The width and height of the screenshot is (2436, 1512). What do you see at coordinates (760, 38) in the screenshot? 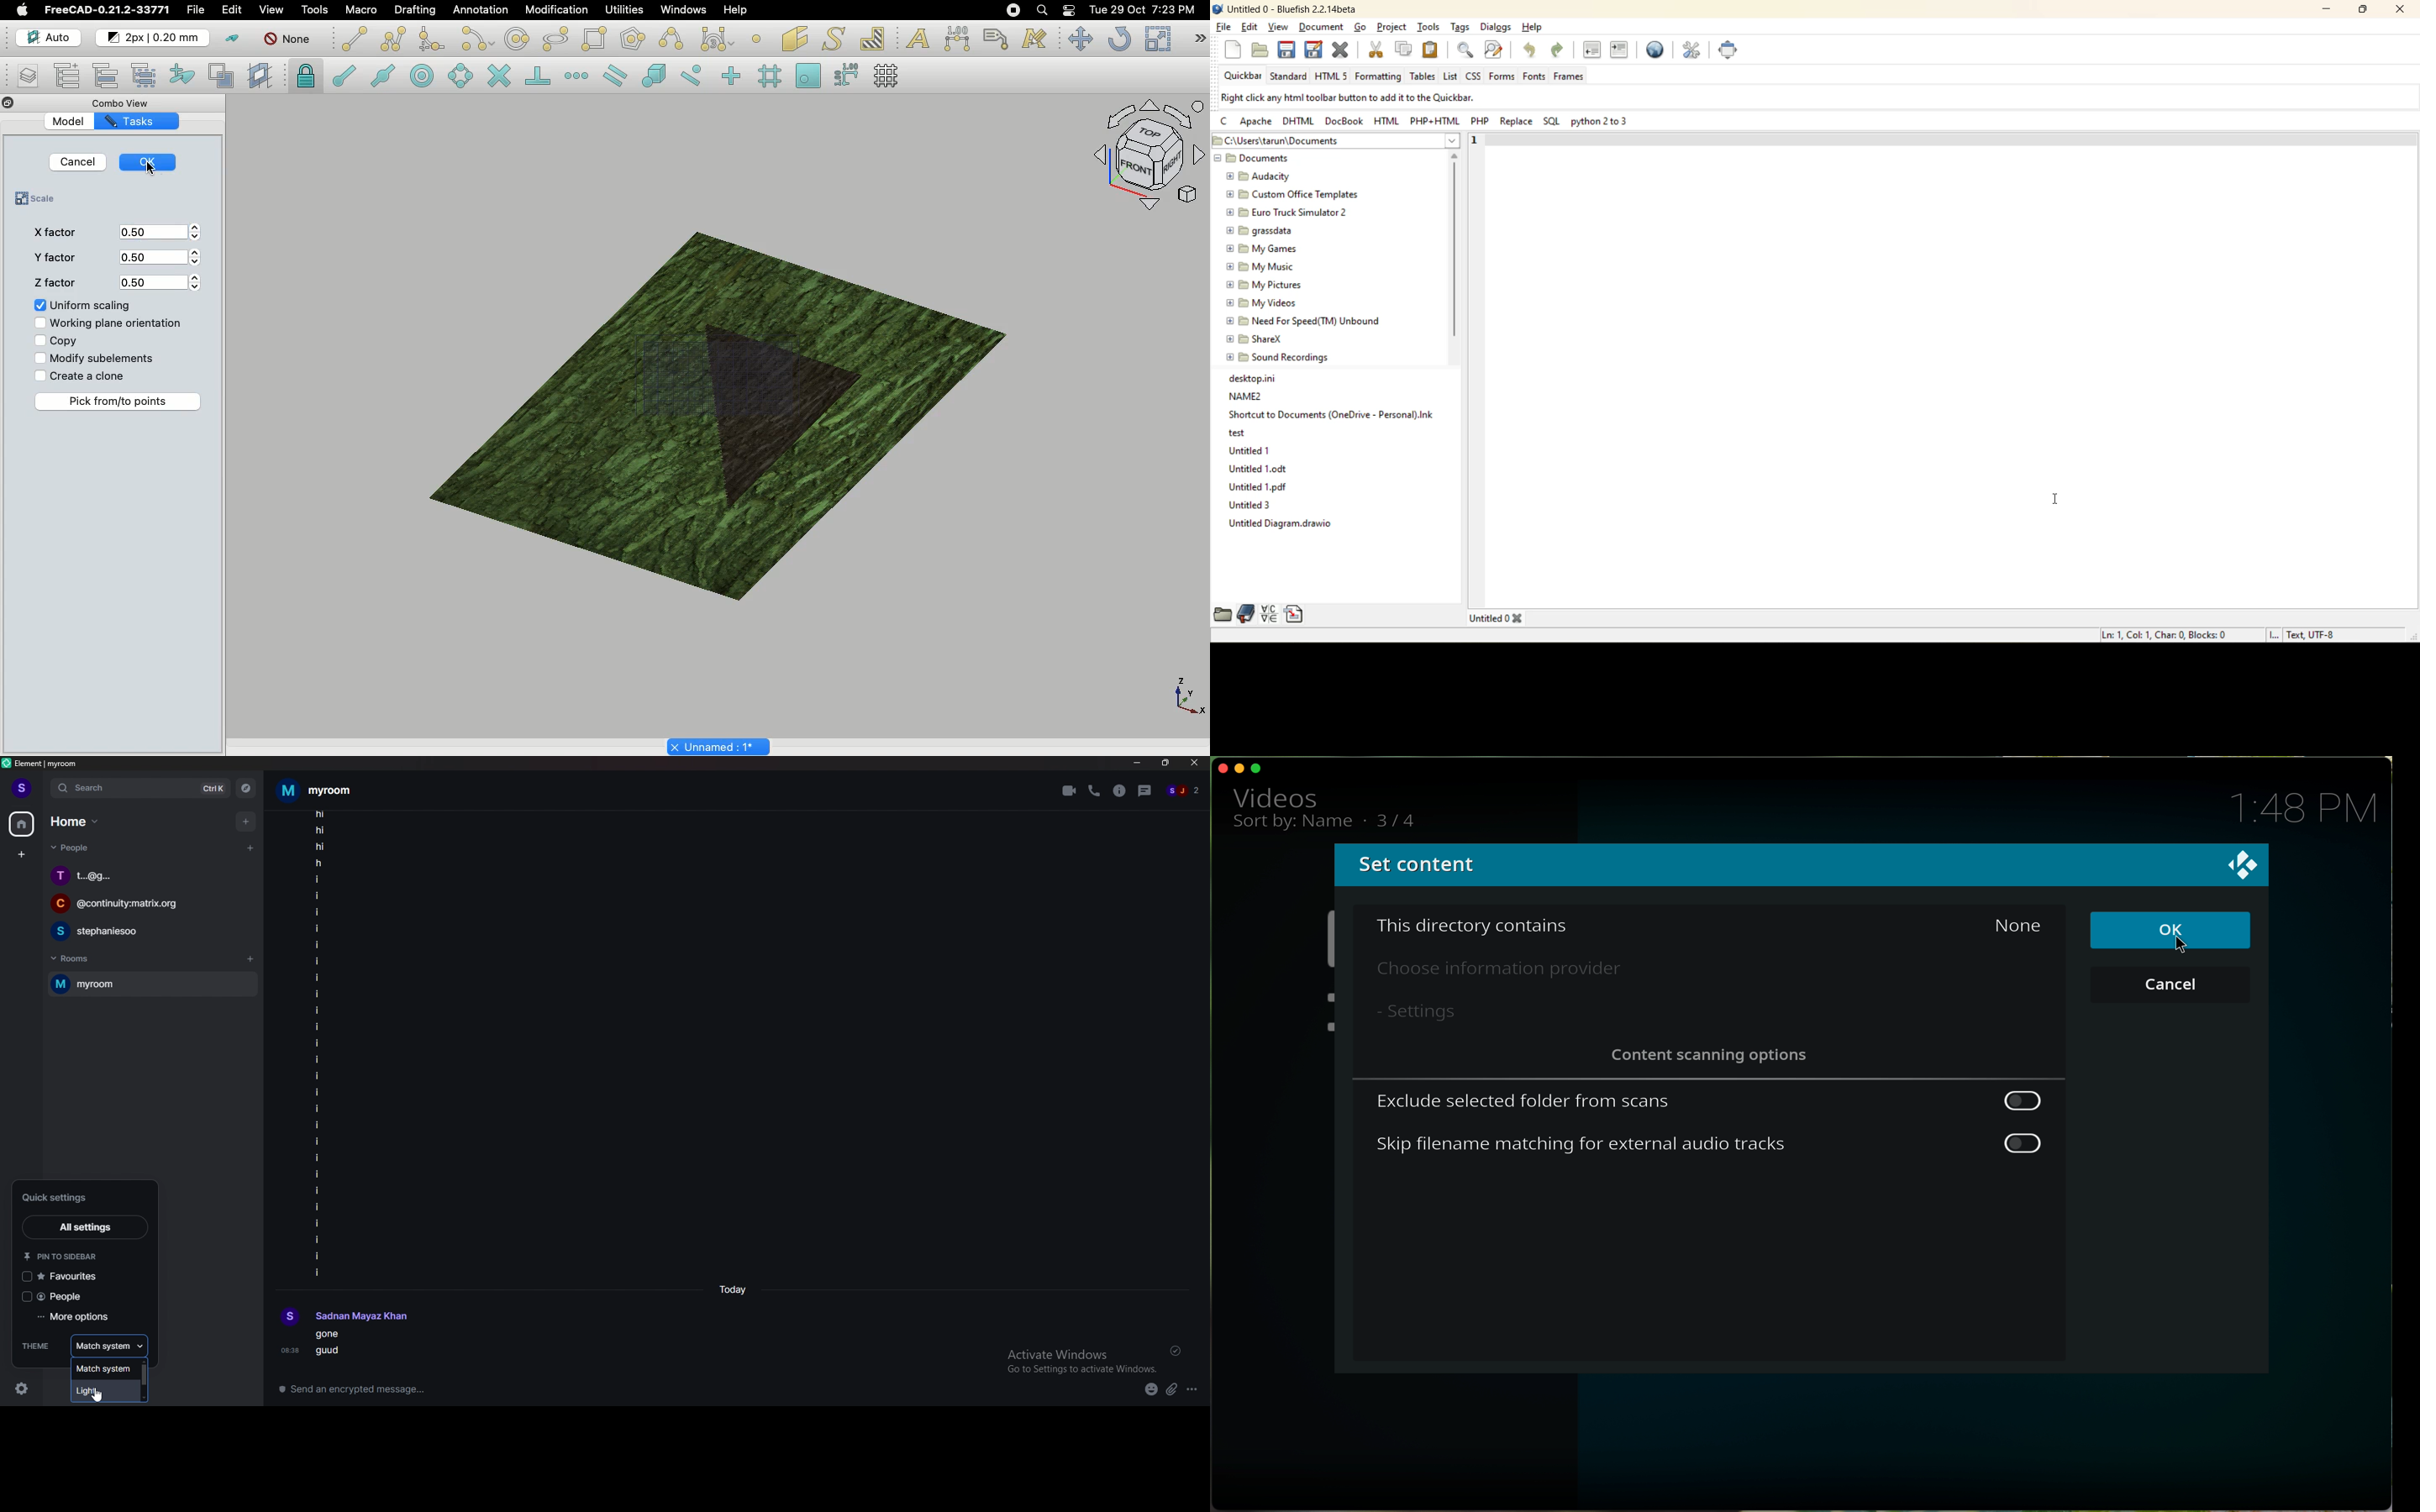
I see `Point` at bounding box center [760, 38].